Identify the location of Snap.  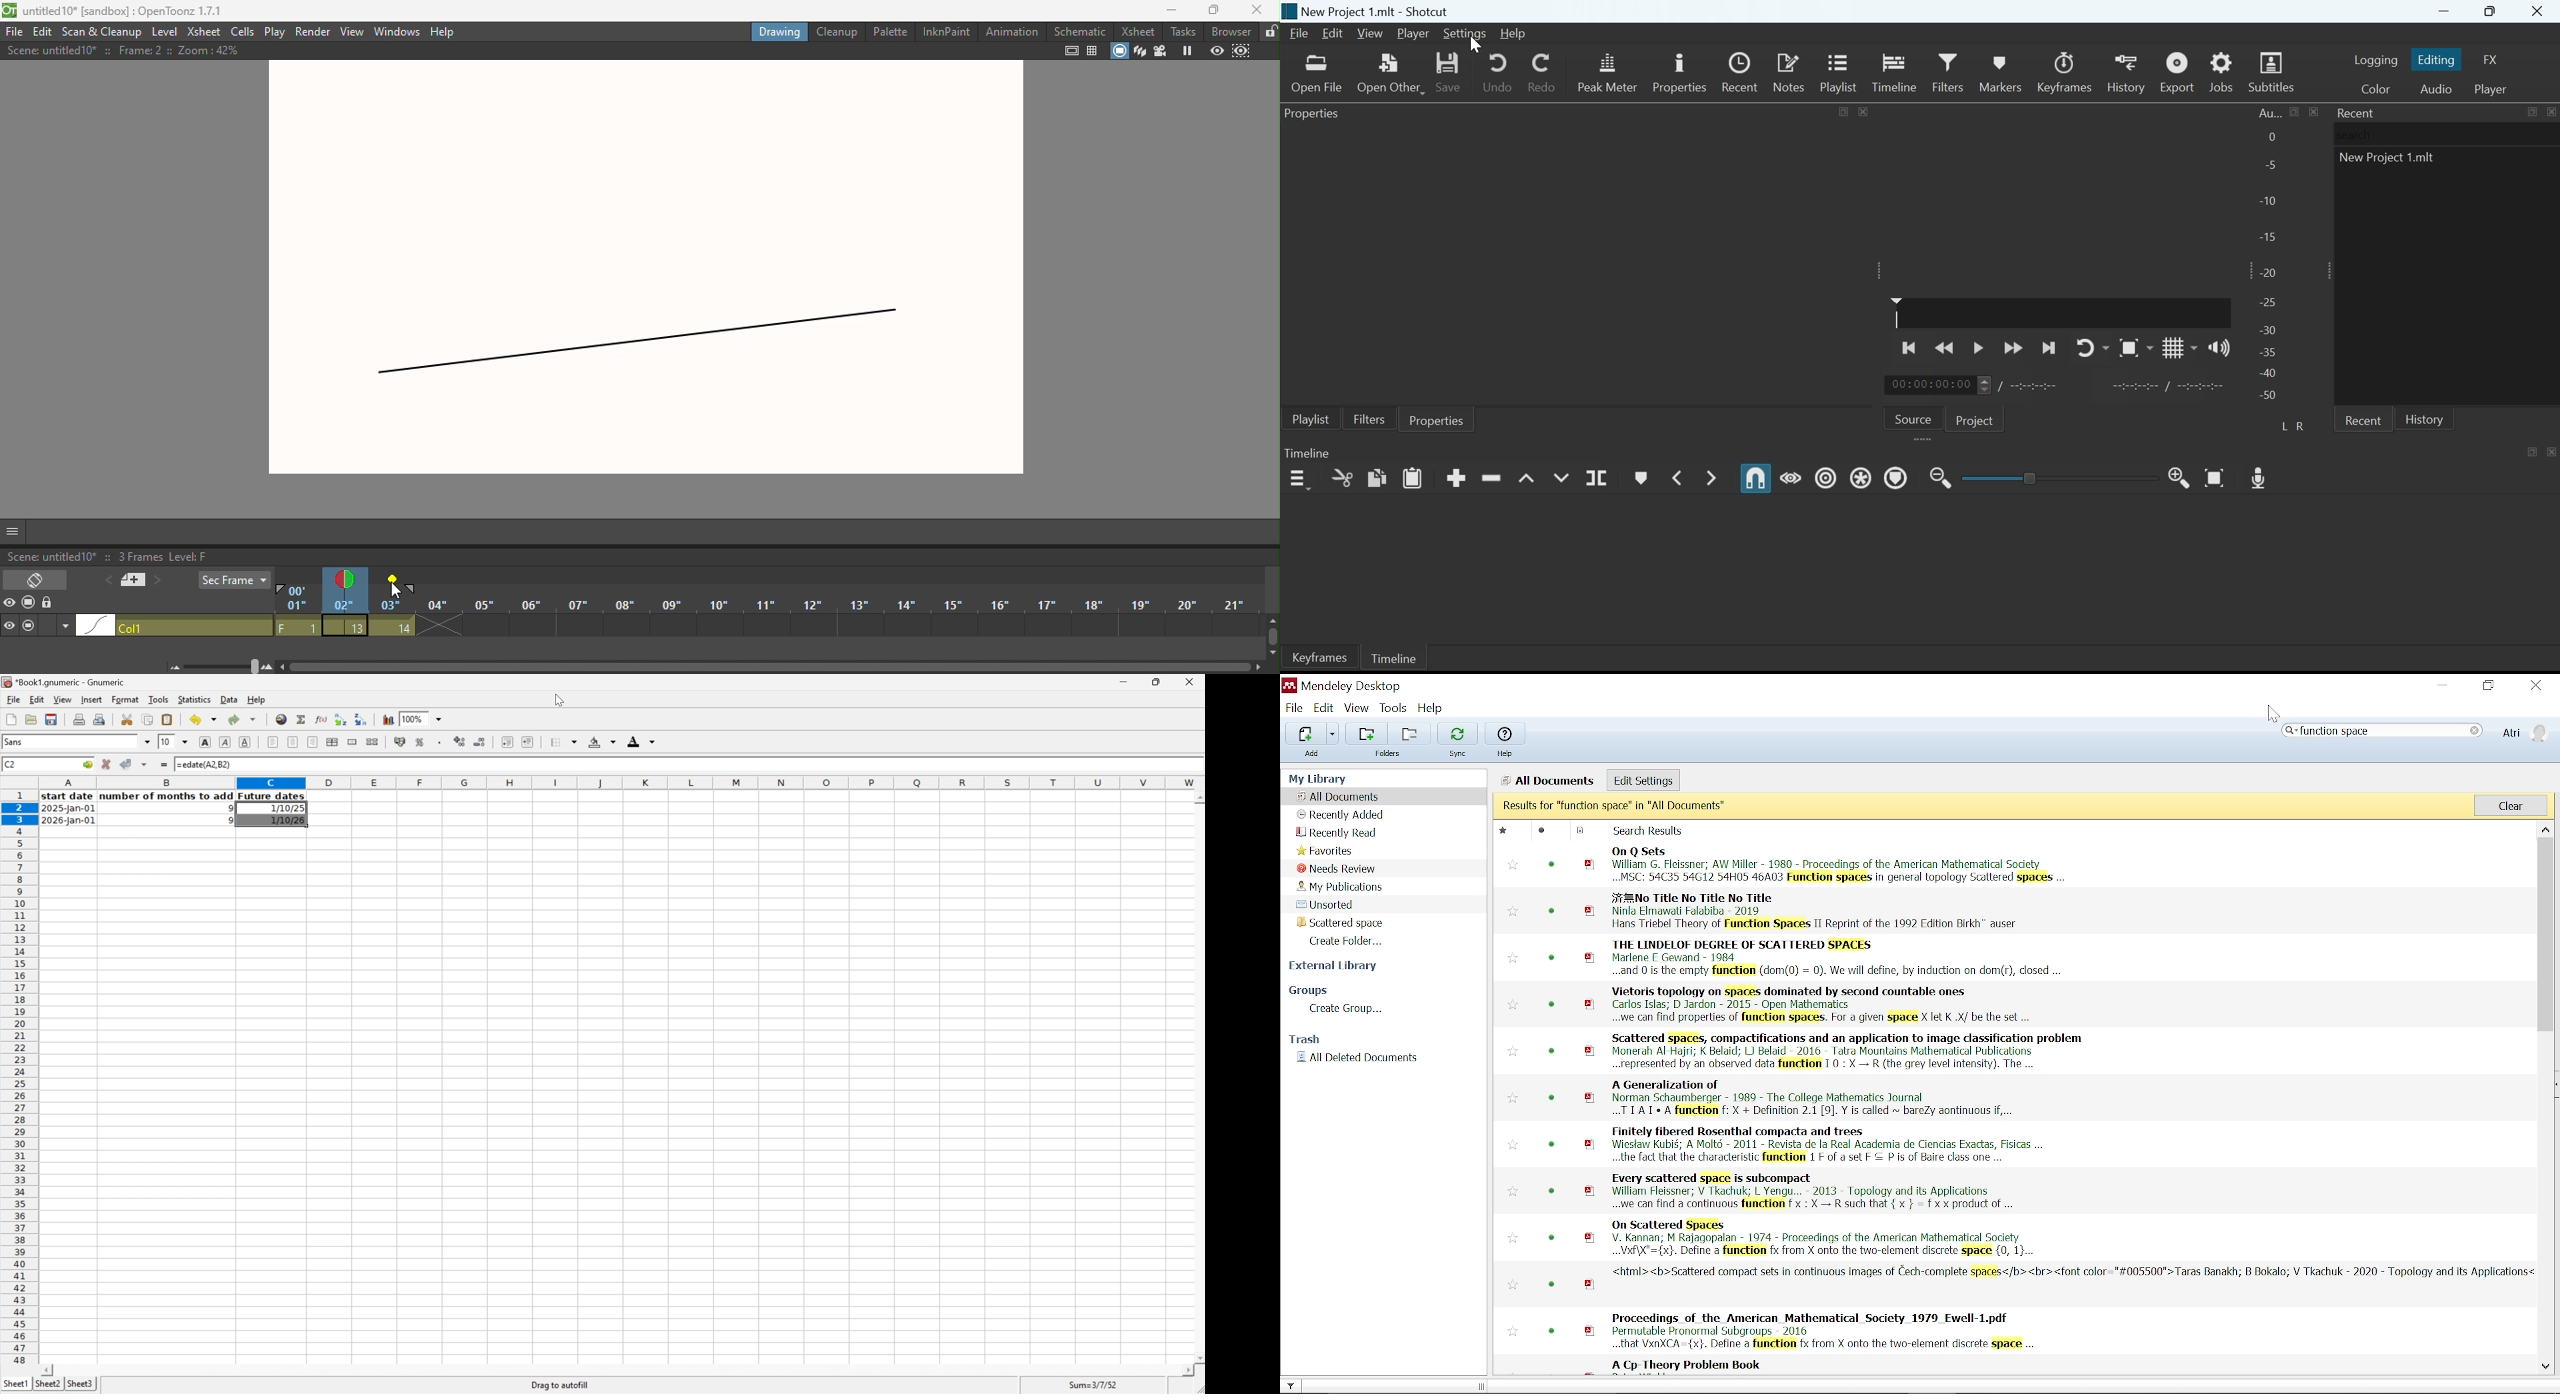
(1756, 478).